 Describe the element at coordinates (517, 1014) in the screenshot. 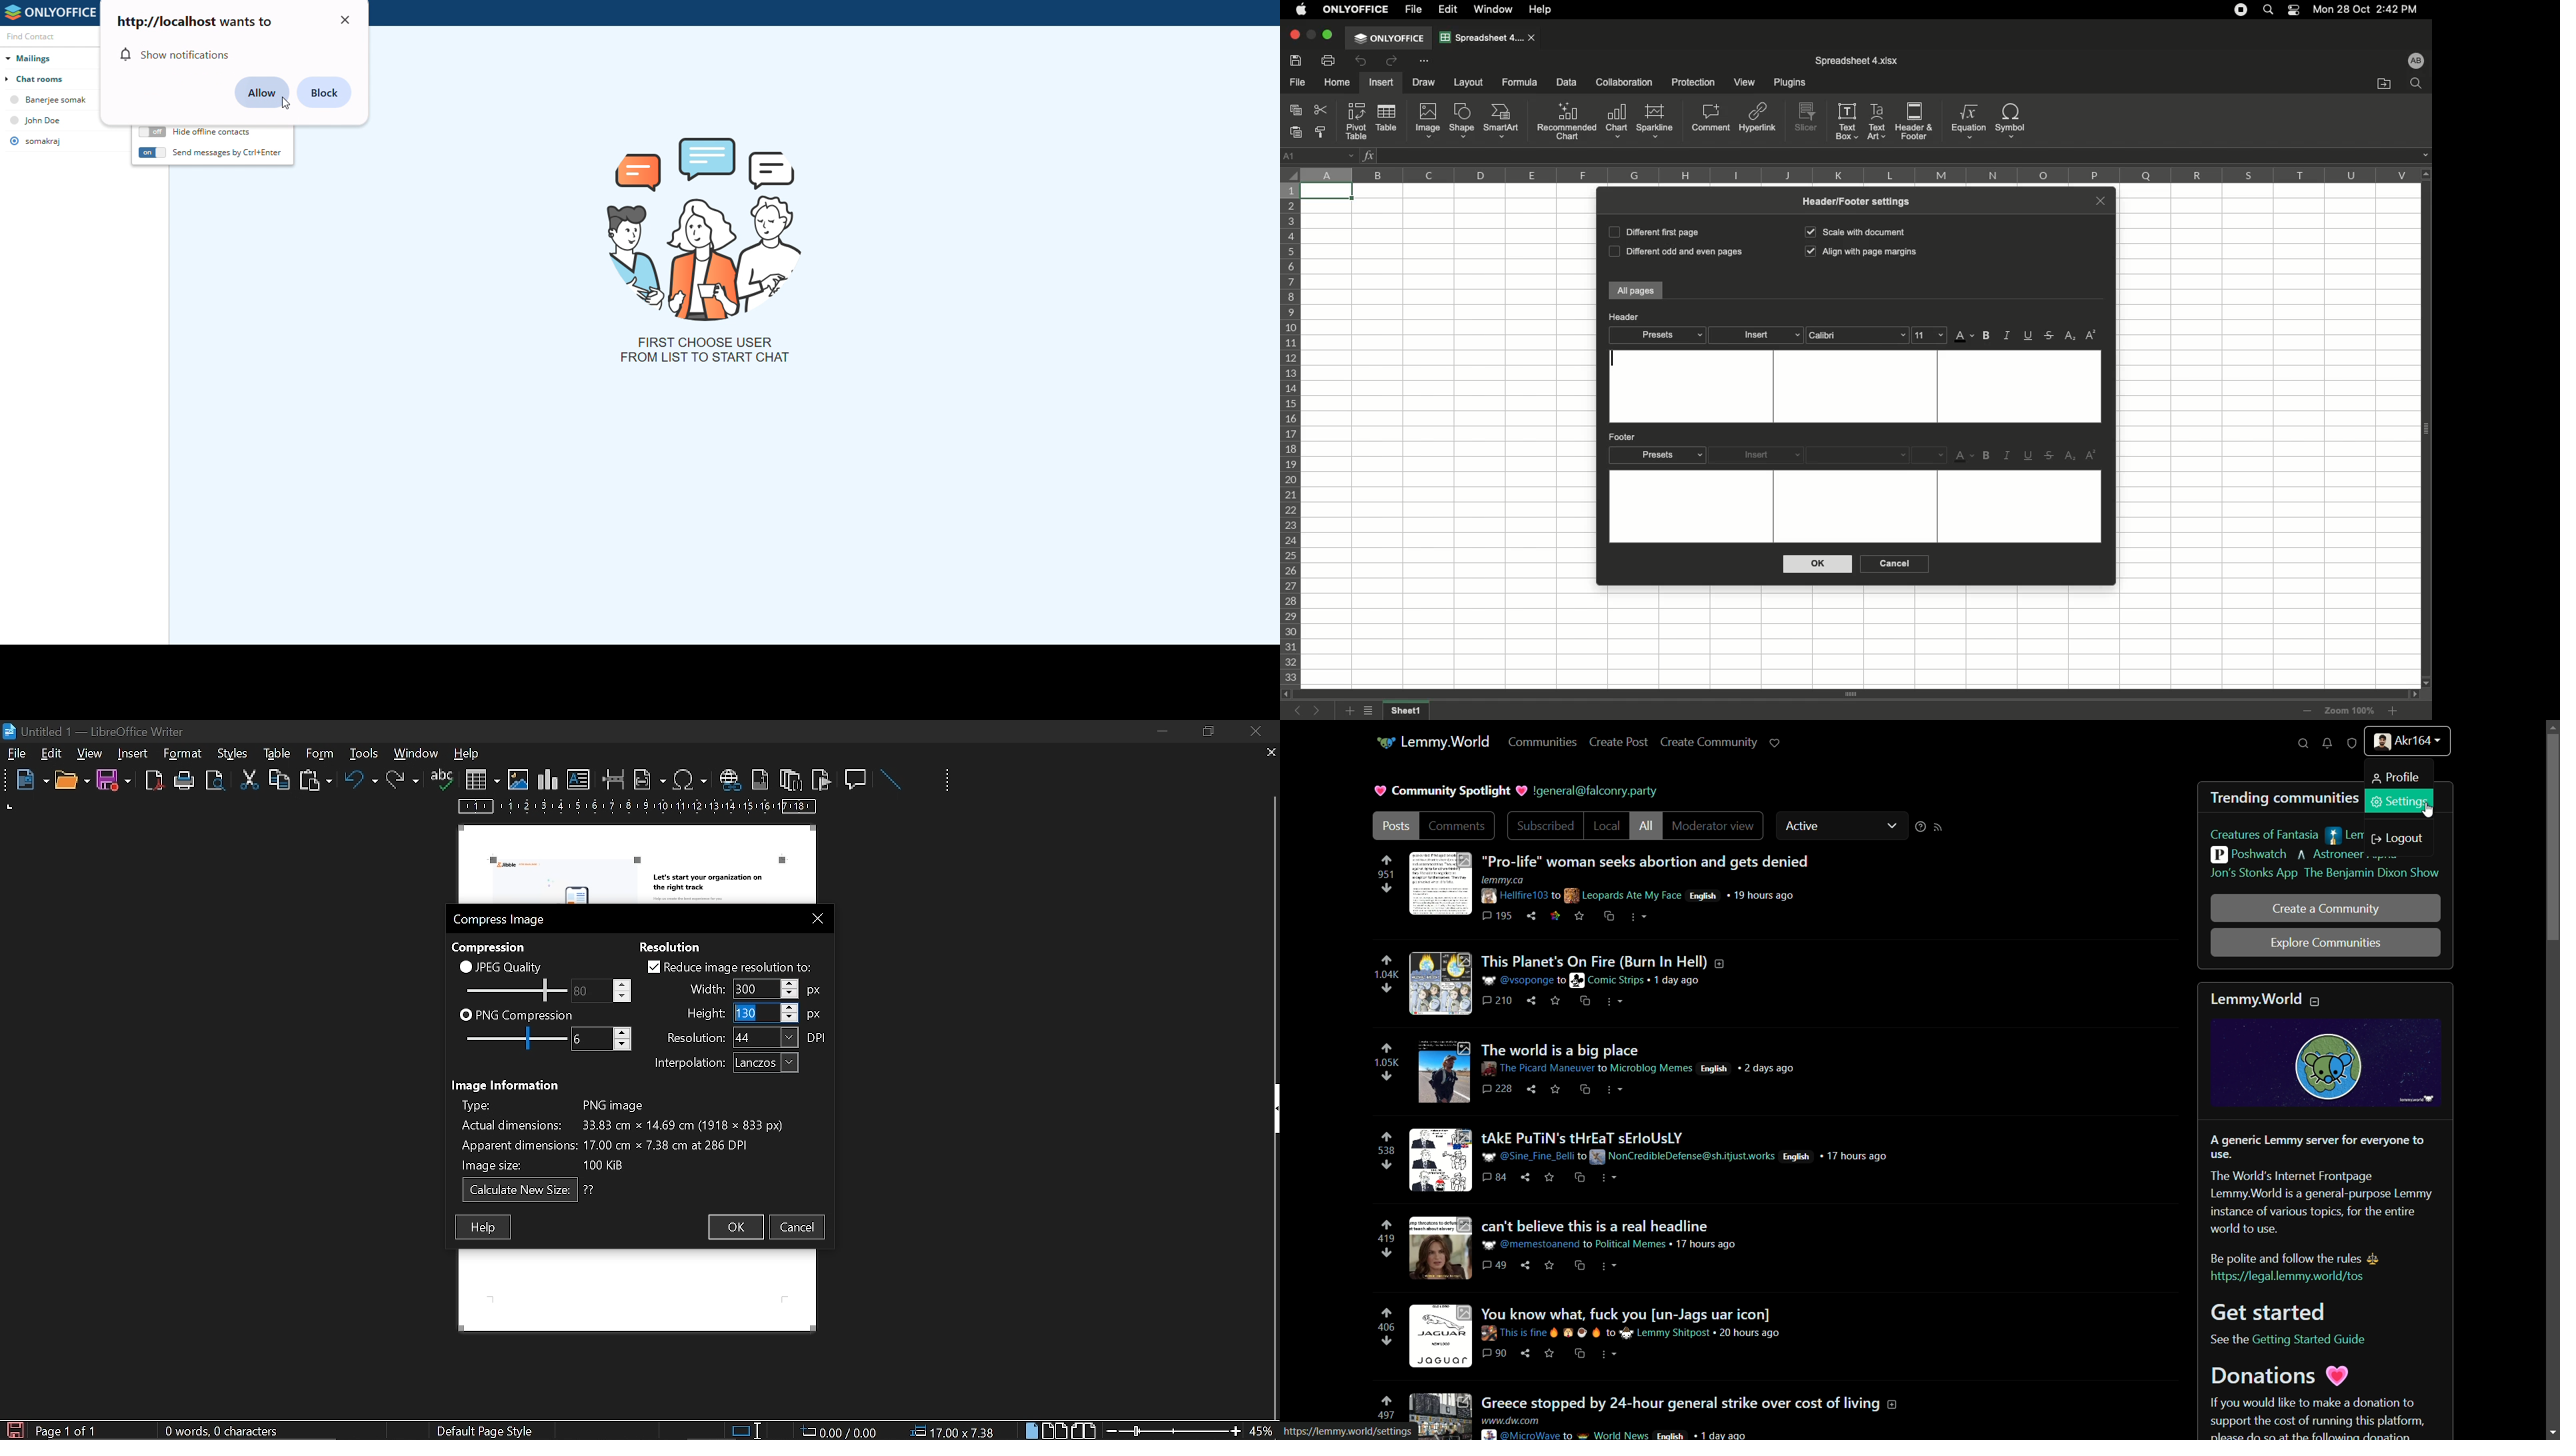

I see `png compression` at that location.